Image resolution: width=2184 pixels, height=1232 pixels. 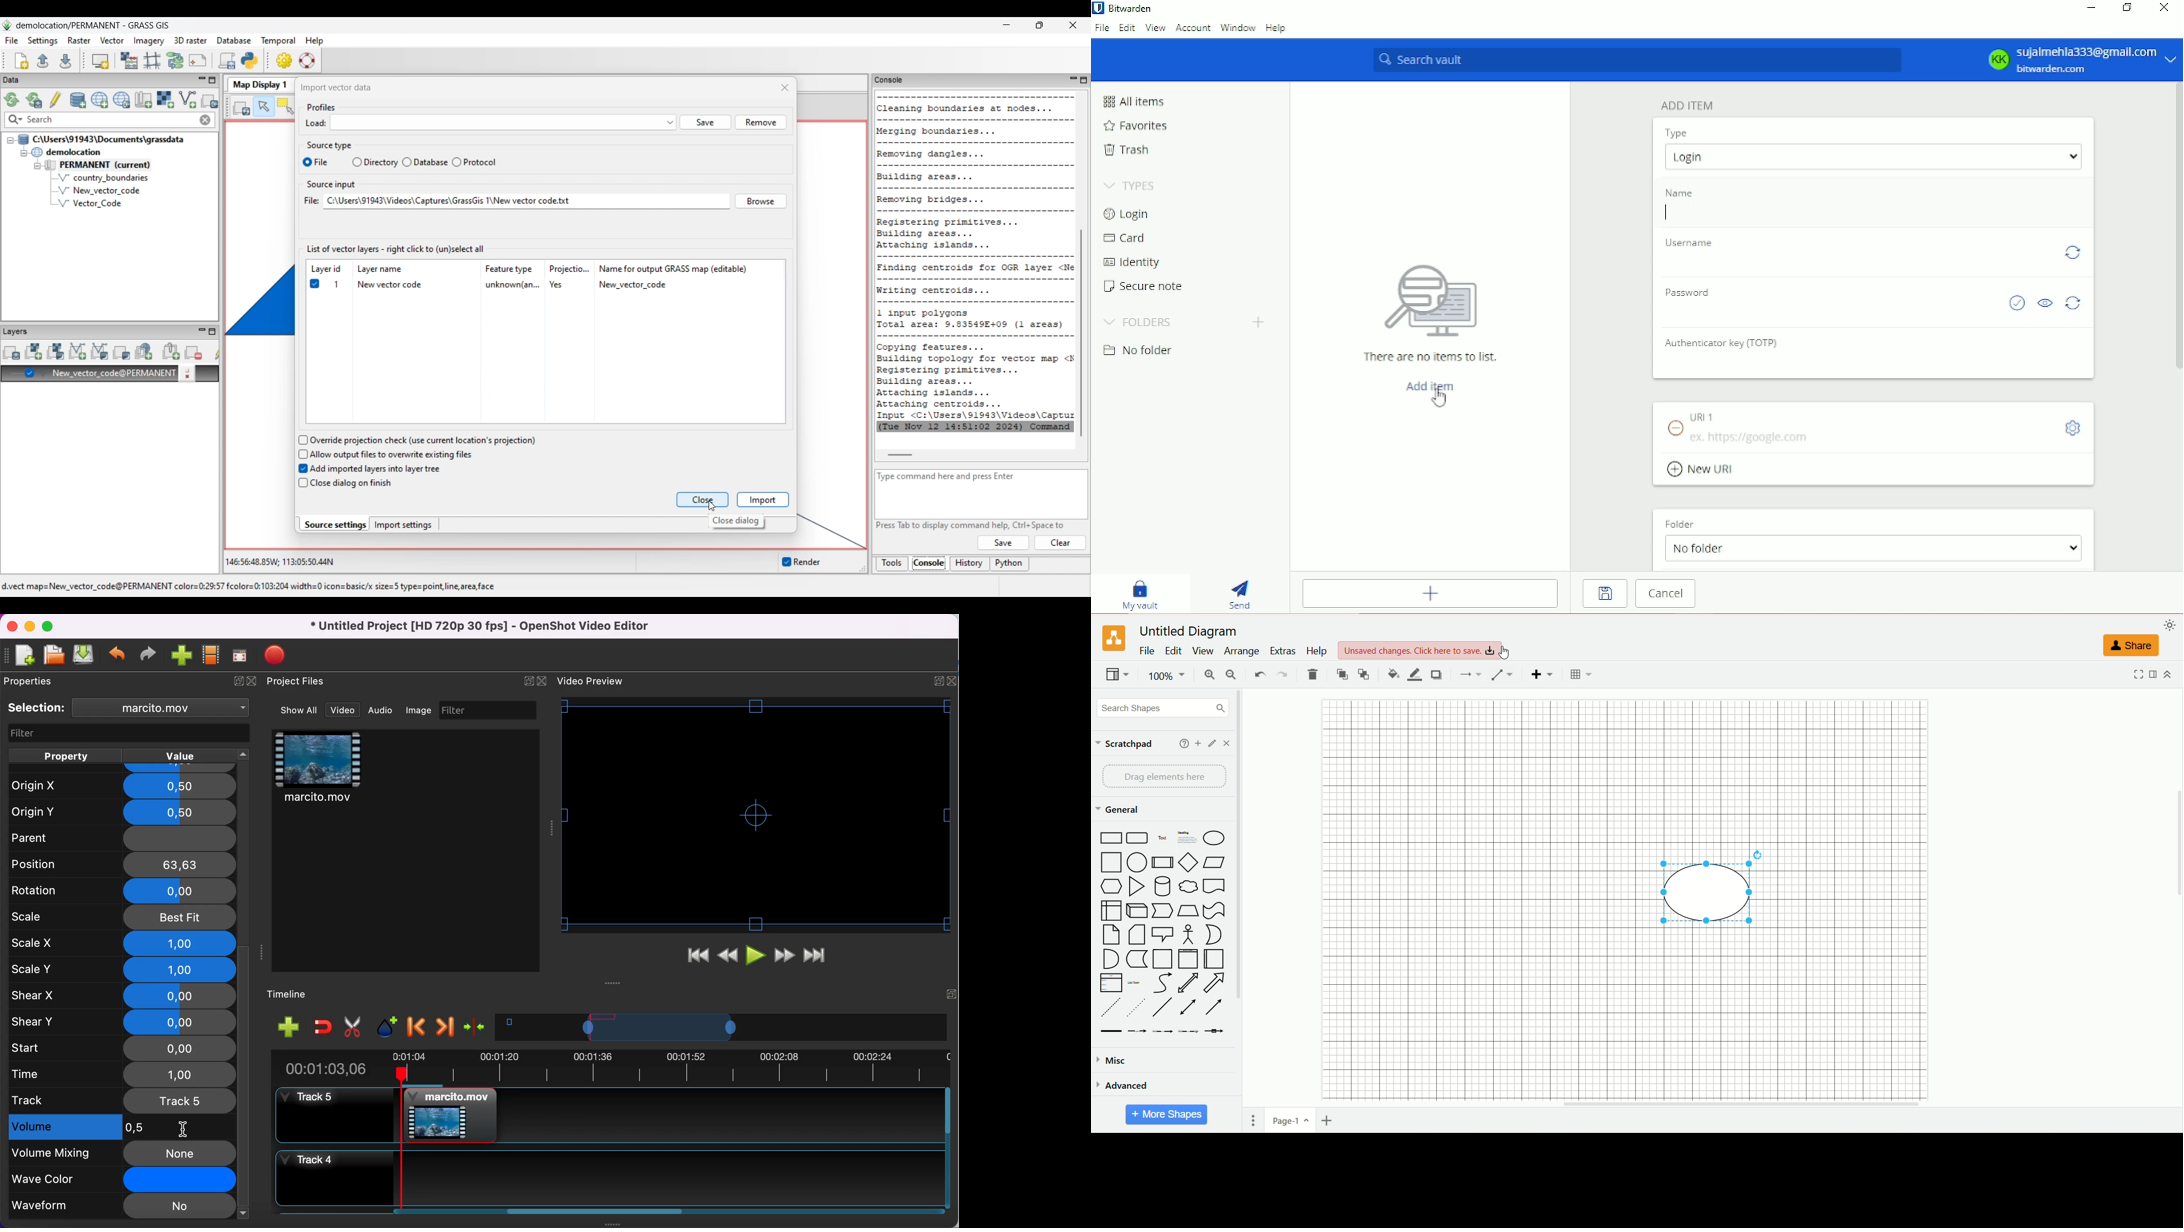 What do you see at coordinates (1365, 674) in the screenshot?
I see `to back` at bounding box center [1365, 674].